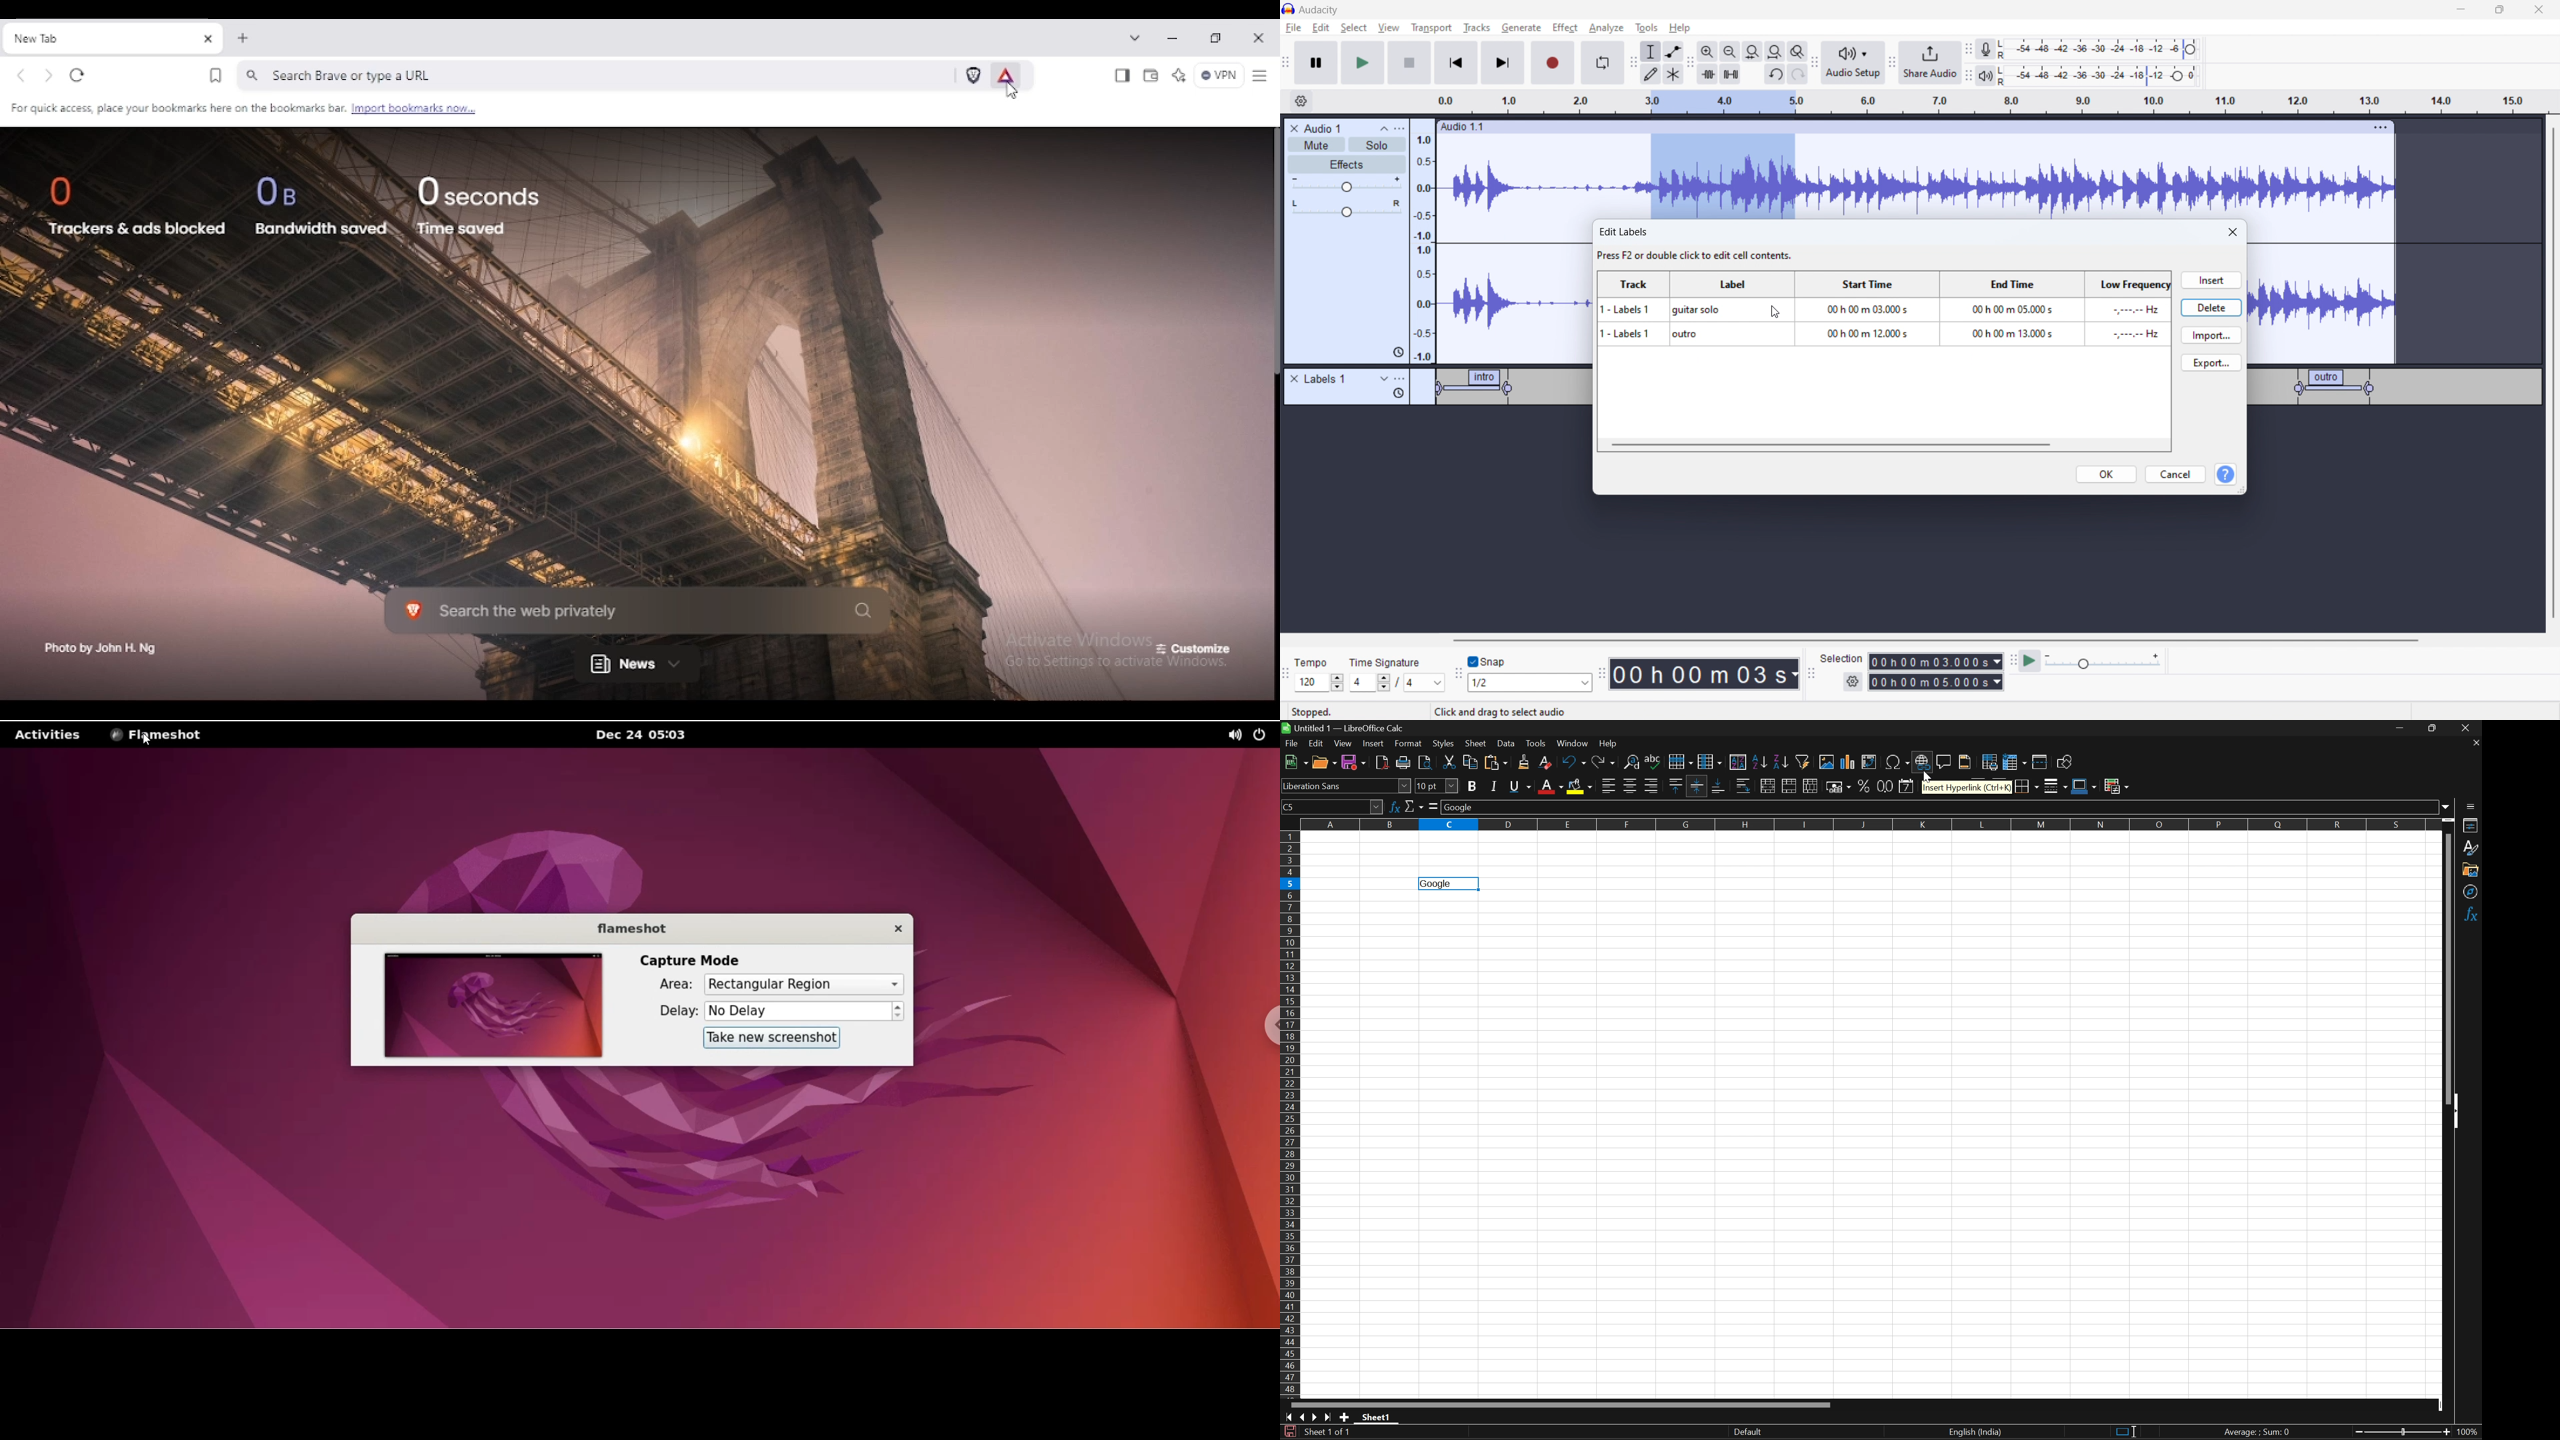 This screenshot has width=2576, height=1456. What do you see at coordinates (1969, 51) in the screenshot?
I see `recording meter toolbar` at bounding box center [1969, 51].